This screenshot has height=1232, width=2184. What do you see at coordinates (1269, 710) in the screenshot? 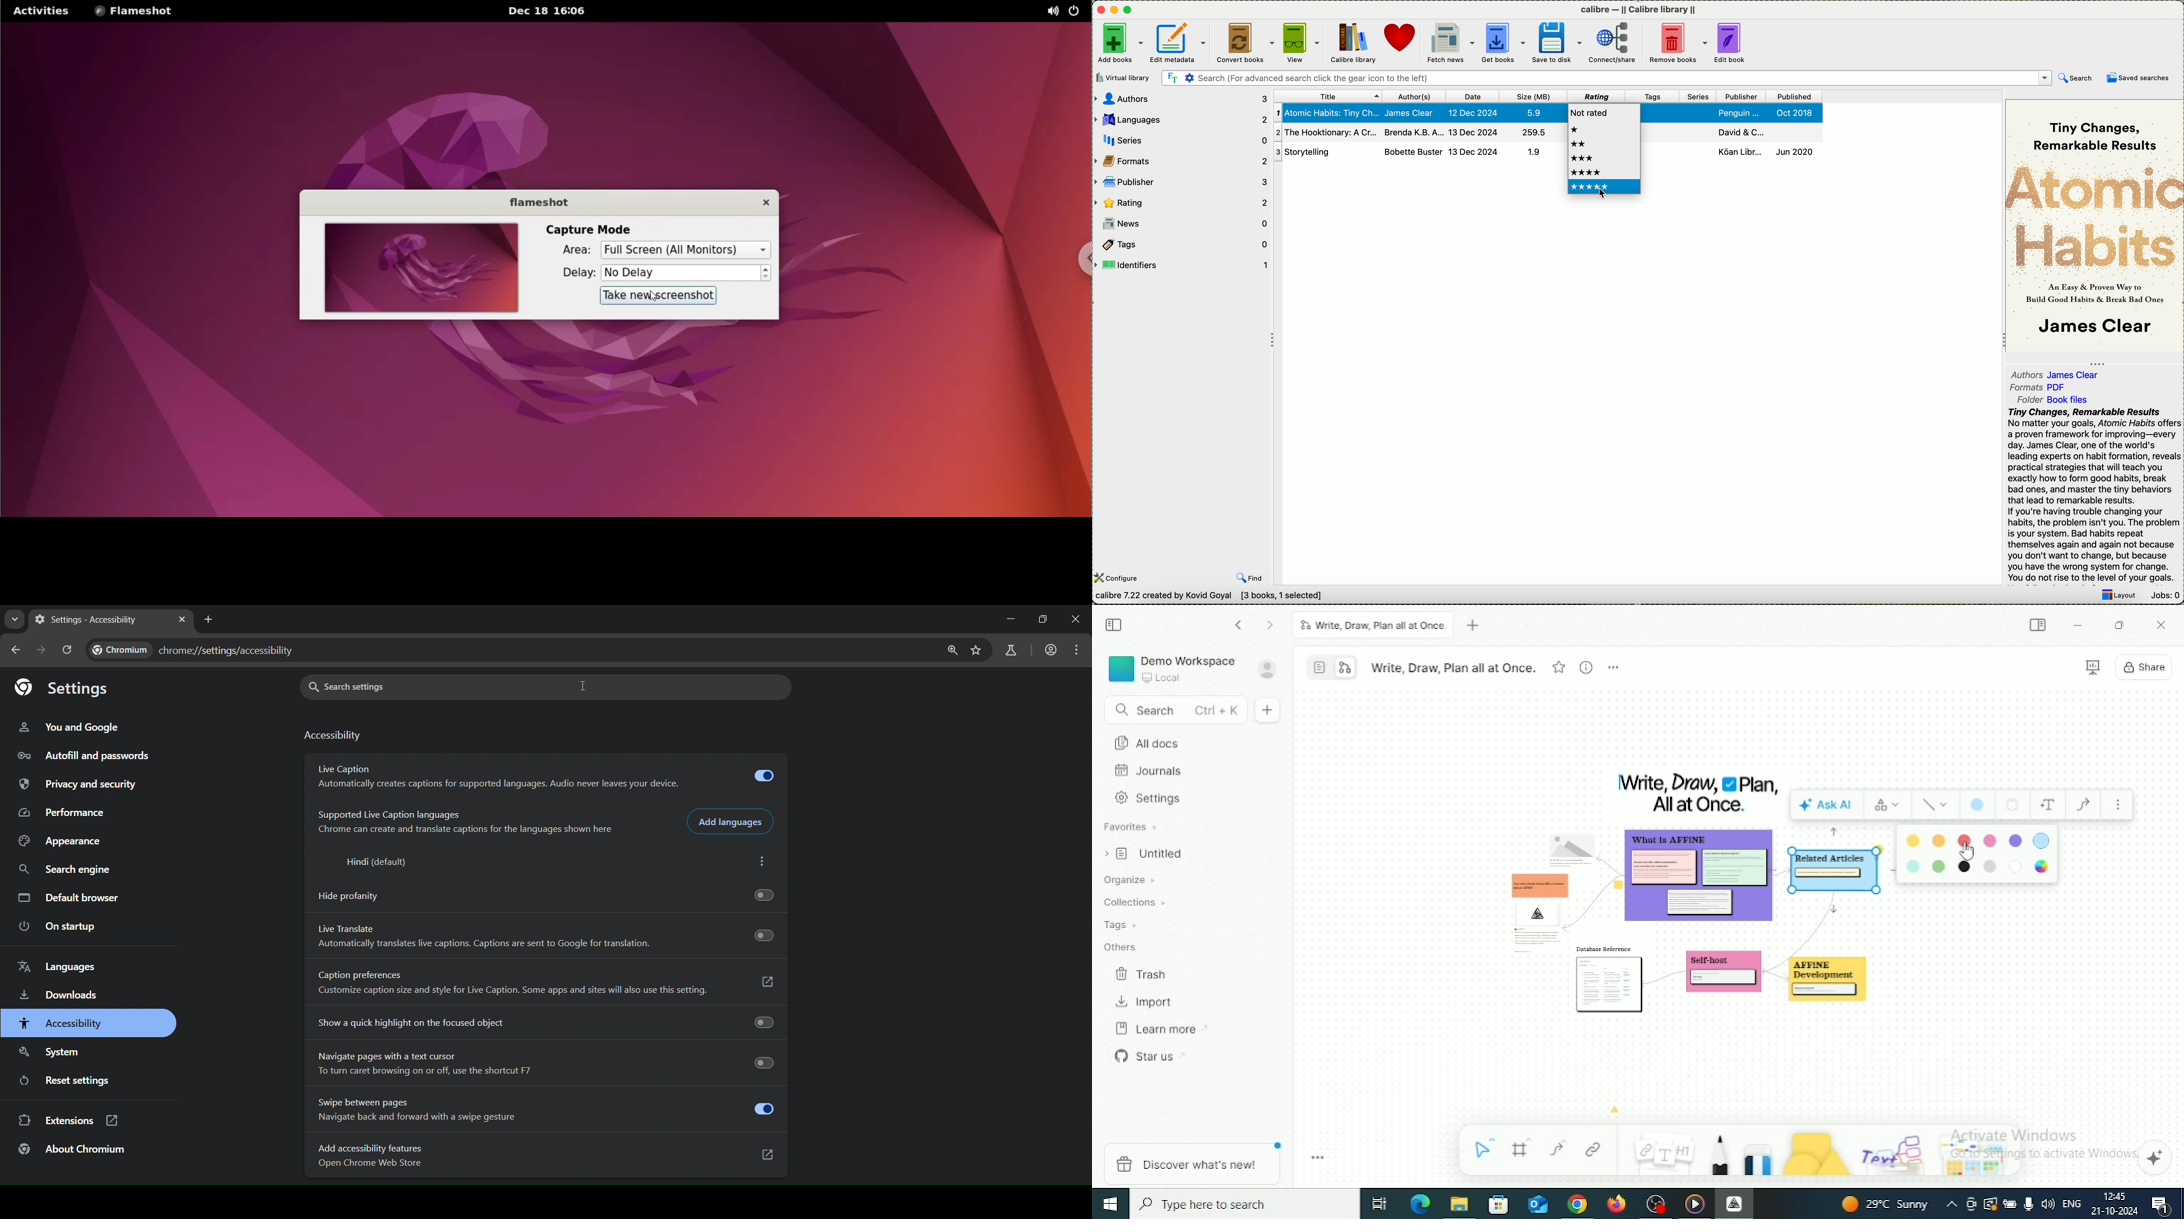
I see `New doc` at bounding box center [1269, 710].